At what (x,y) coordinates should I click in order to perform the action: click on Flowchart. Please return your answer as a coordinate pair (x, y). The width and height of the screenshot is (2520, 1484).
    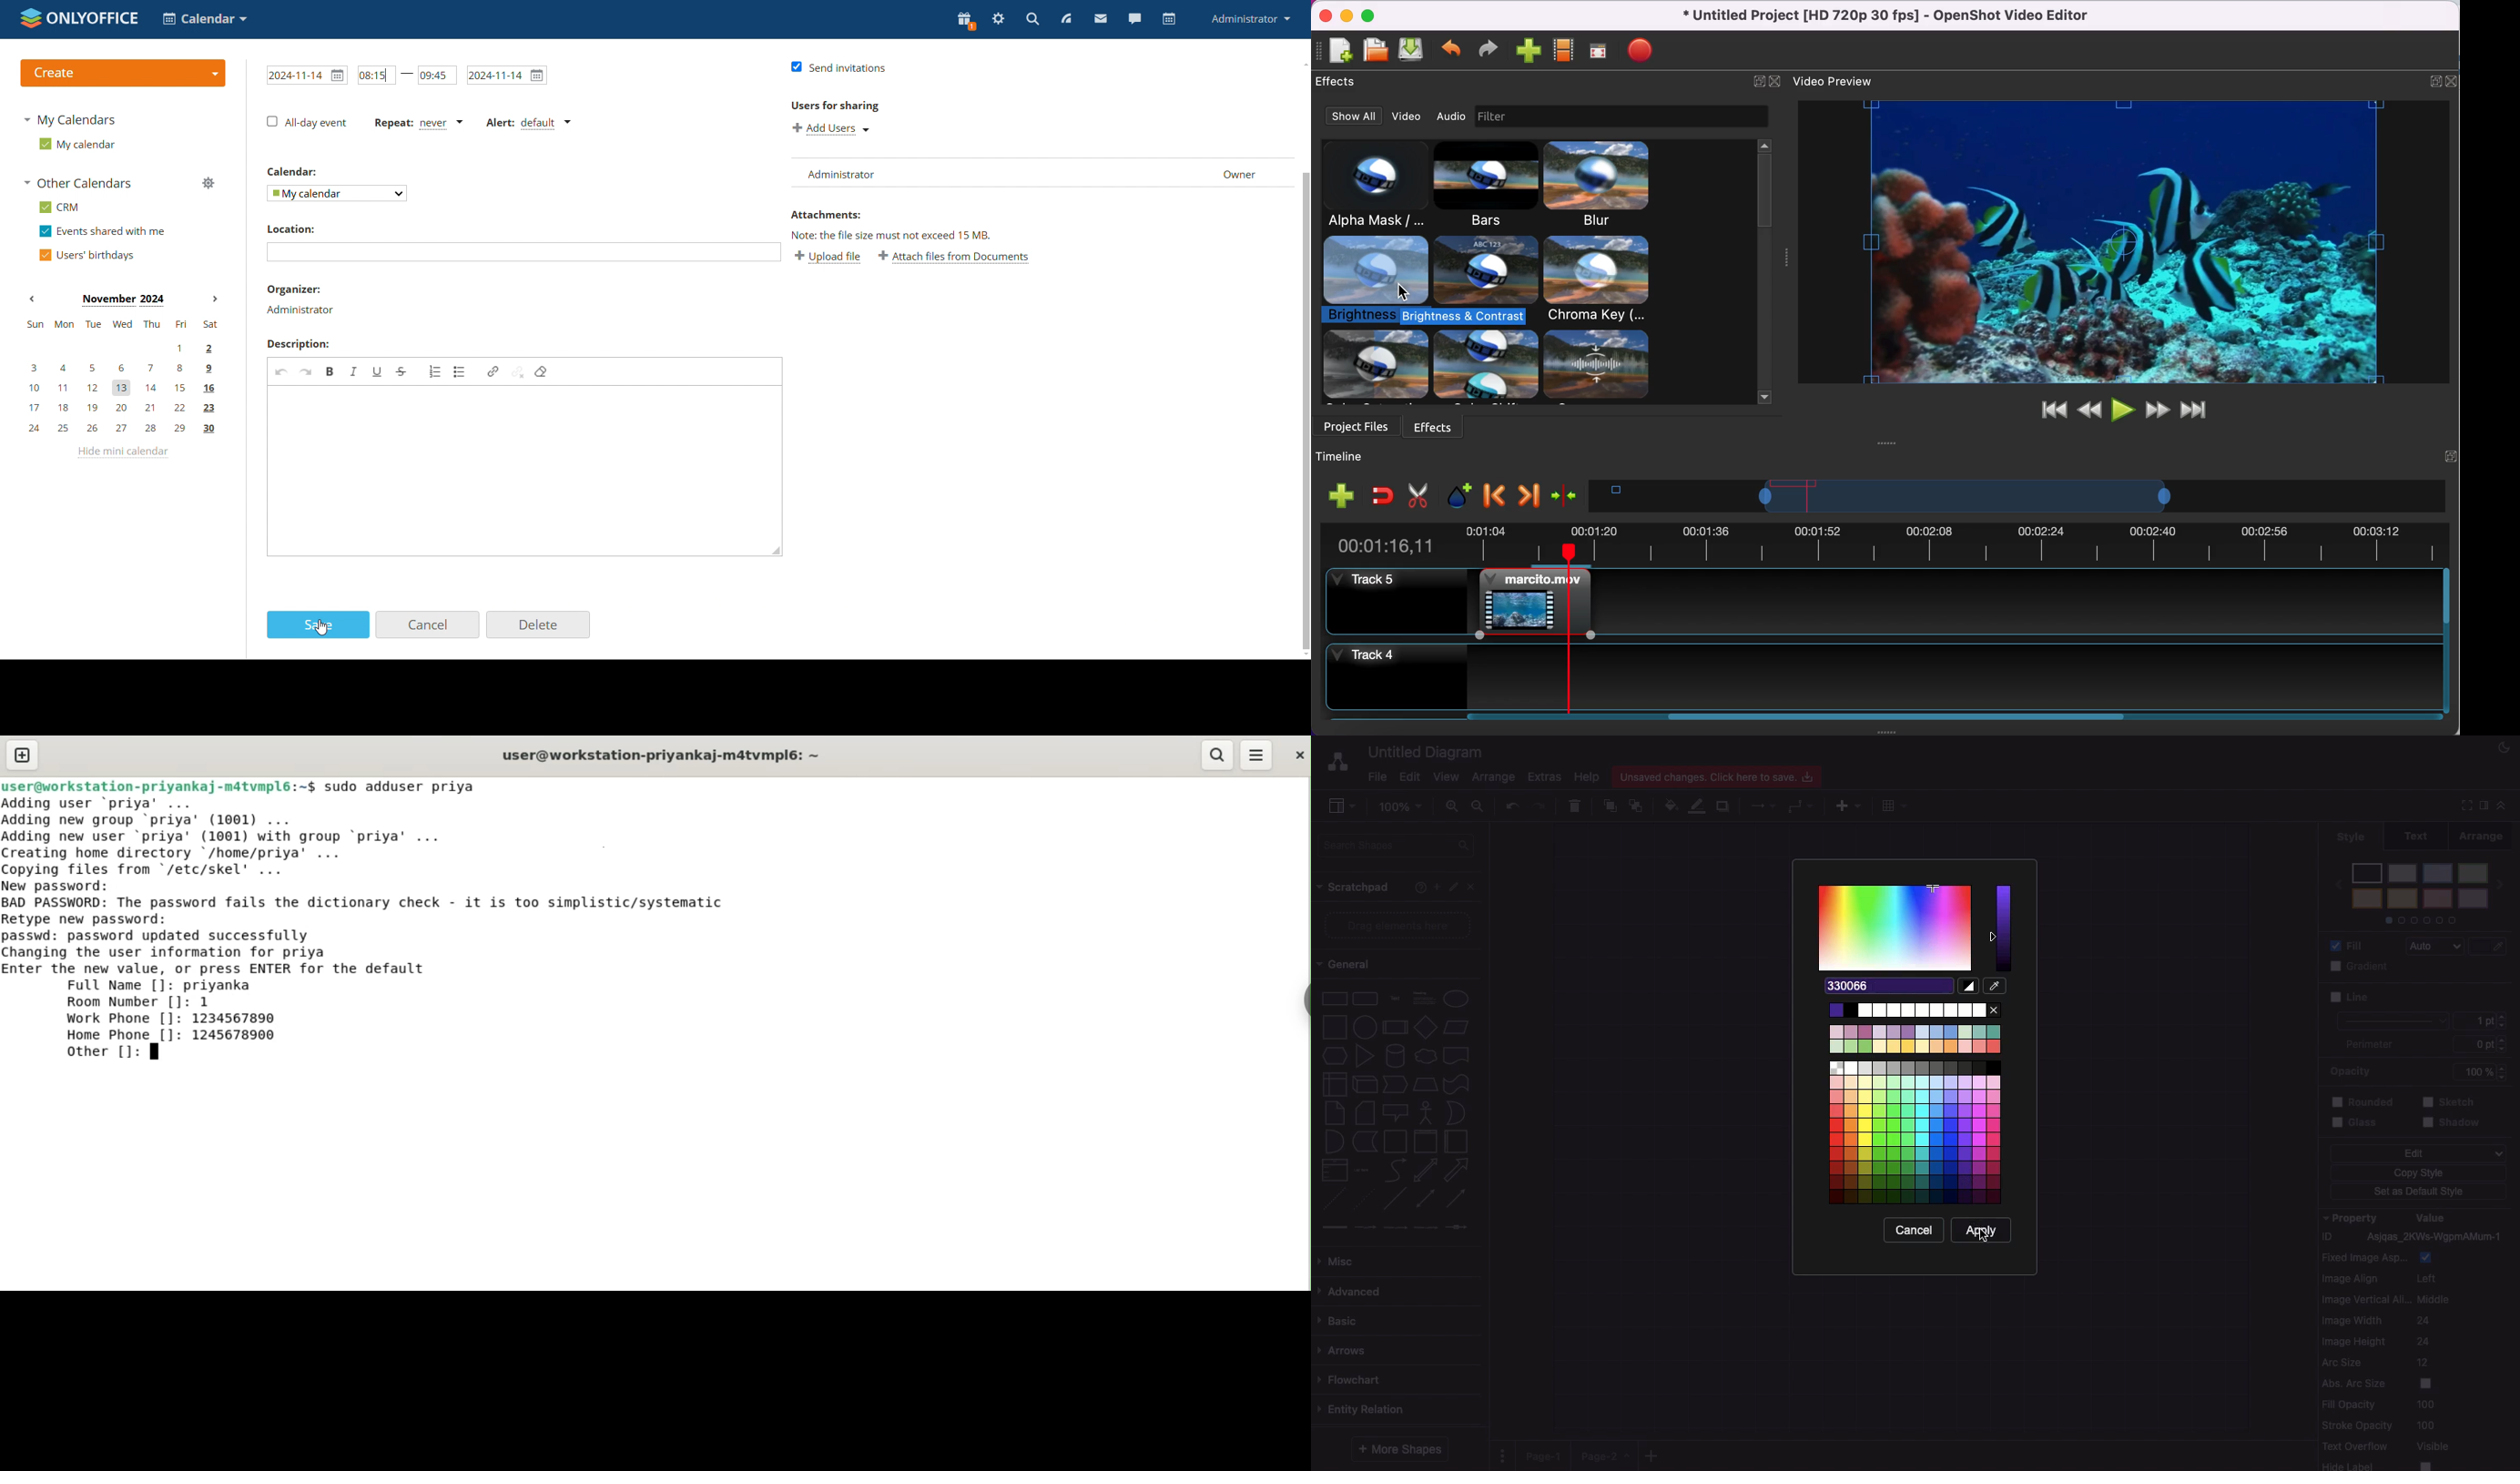
    Looking at the image, I should click on (1352, 1379).